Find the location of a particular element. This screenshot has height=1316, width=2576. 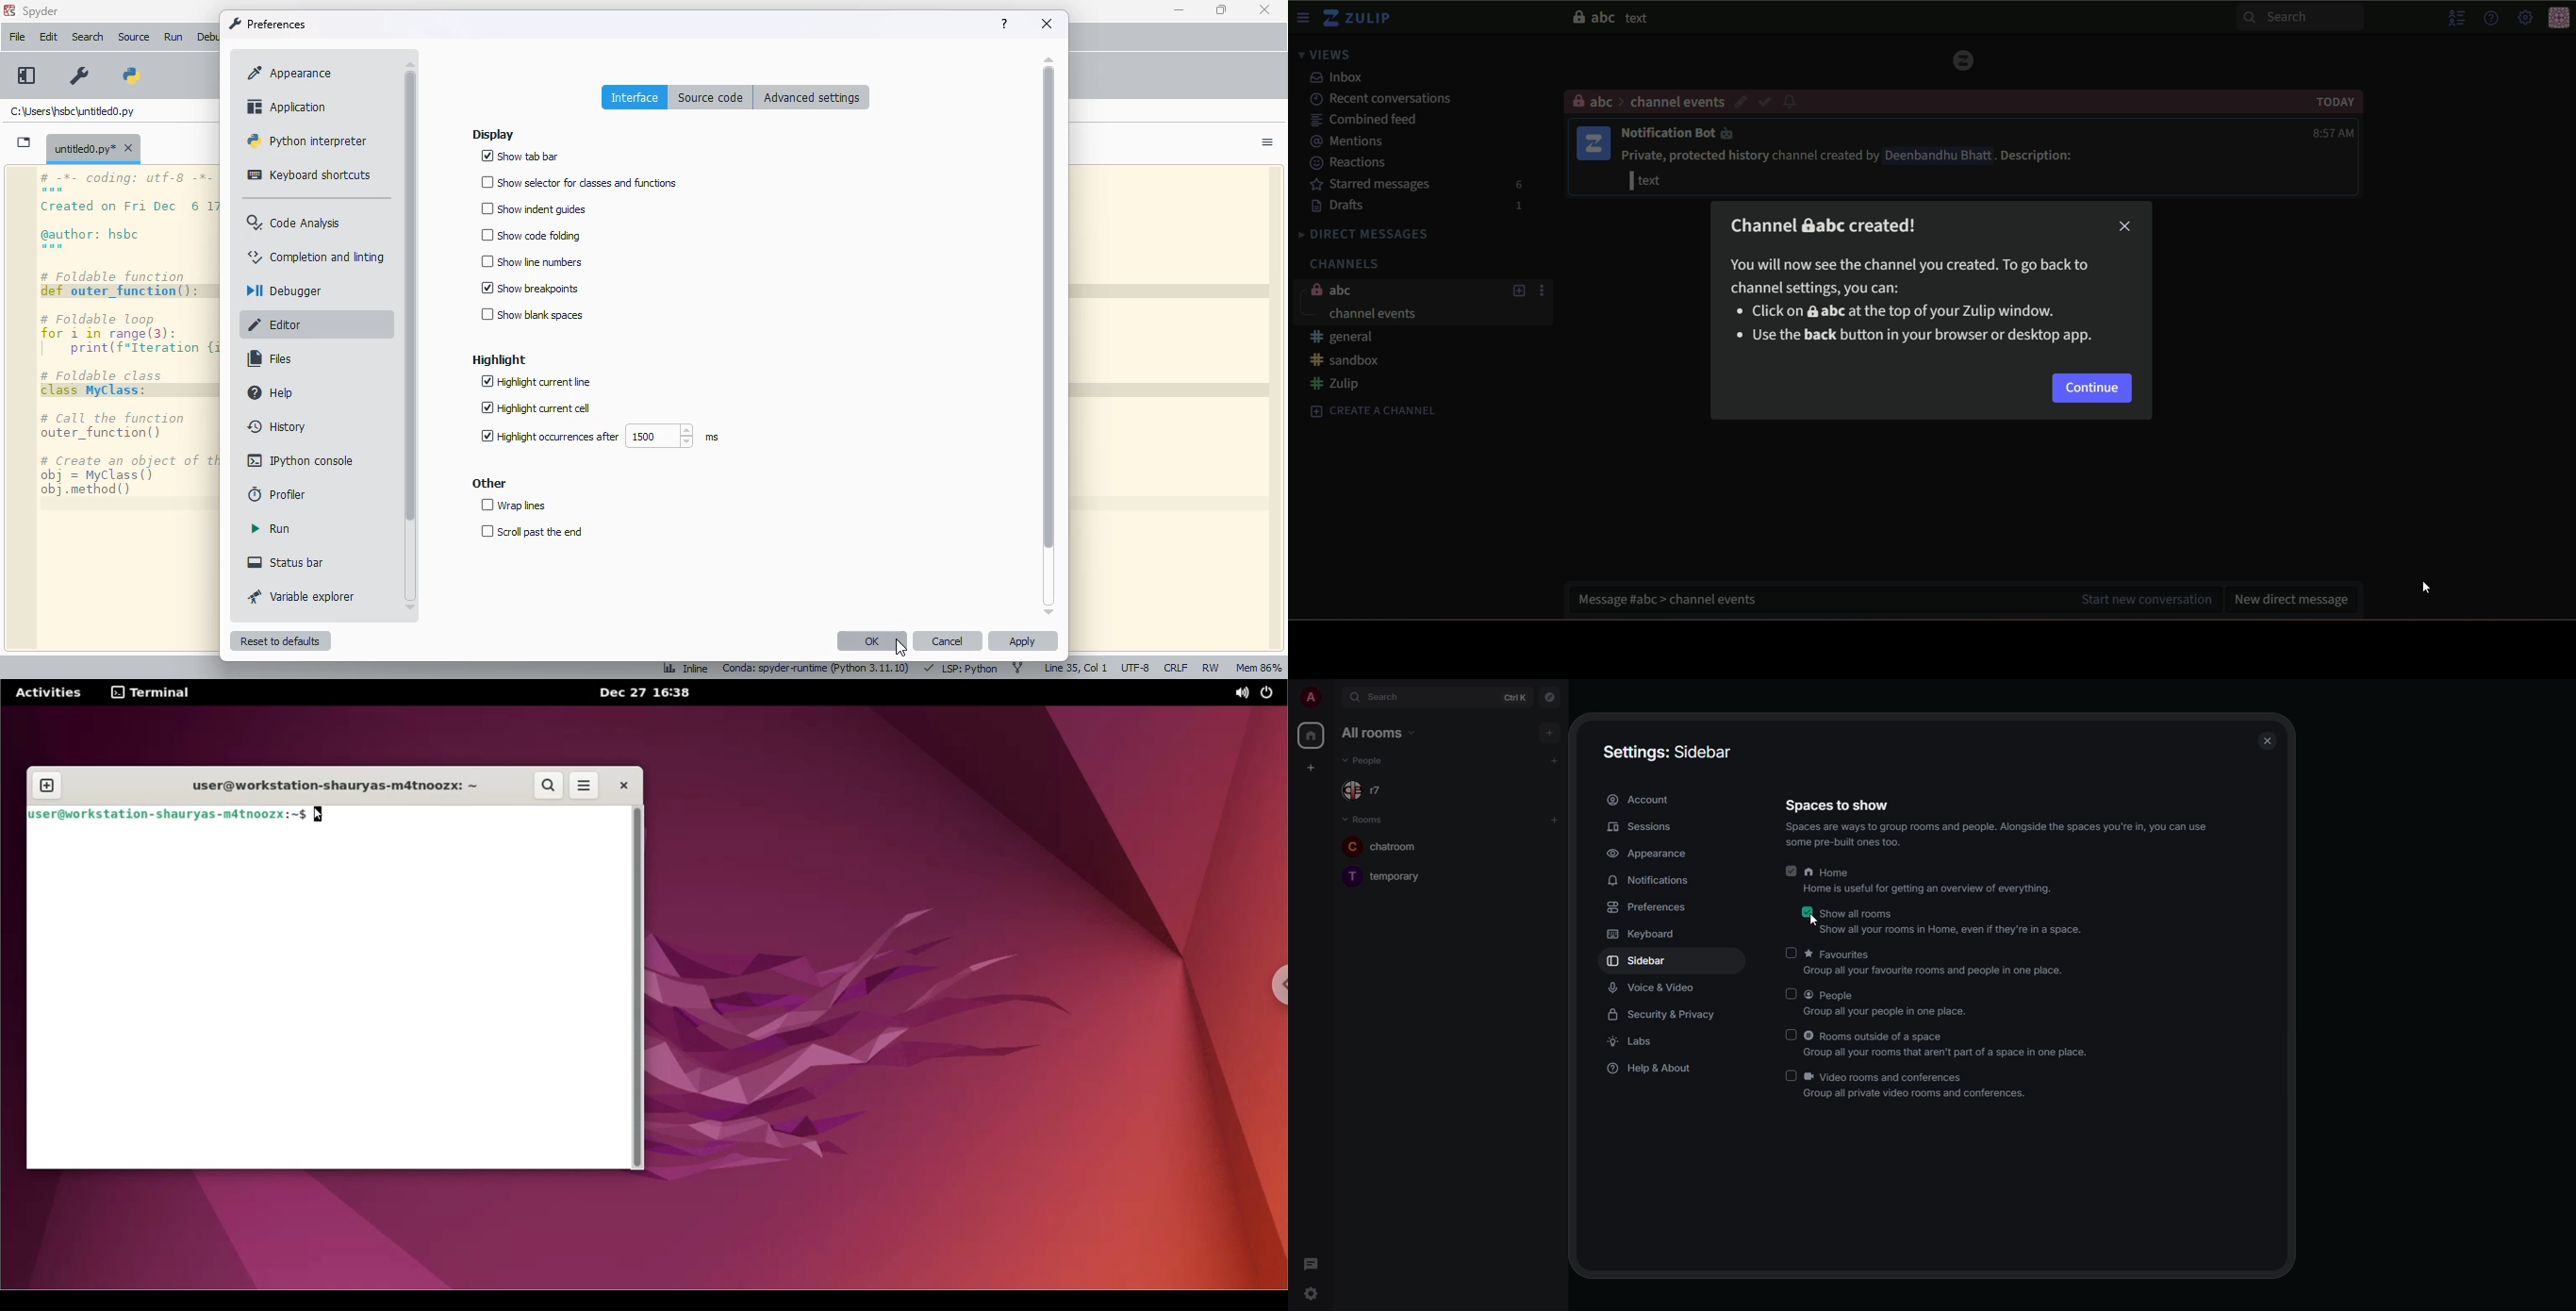

source is located at coordinates (133, 37).